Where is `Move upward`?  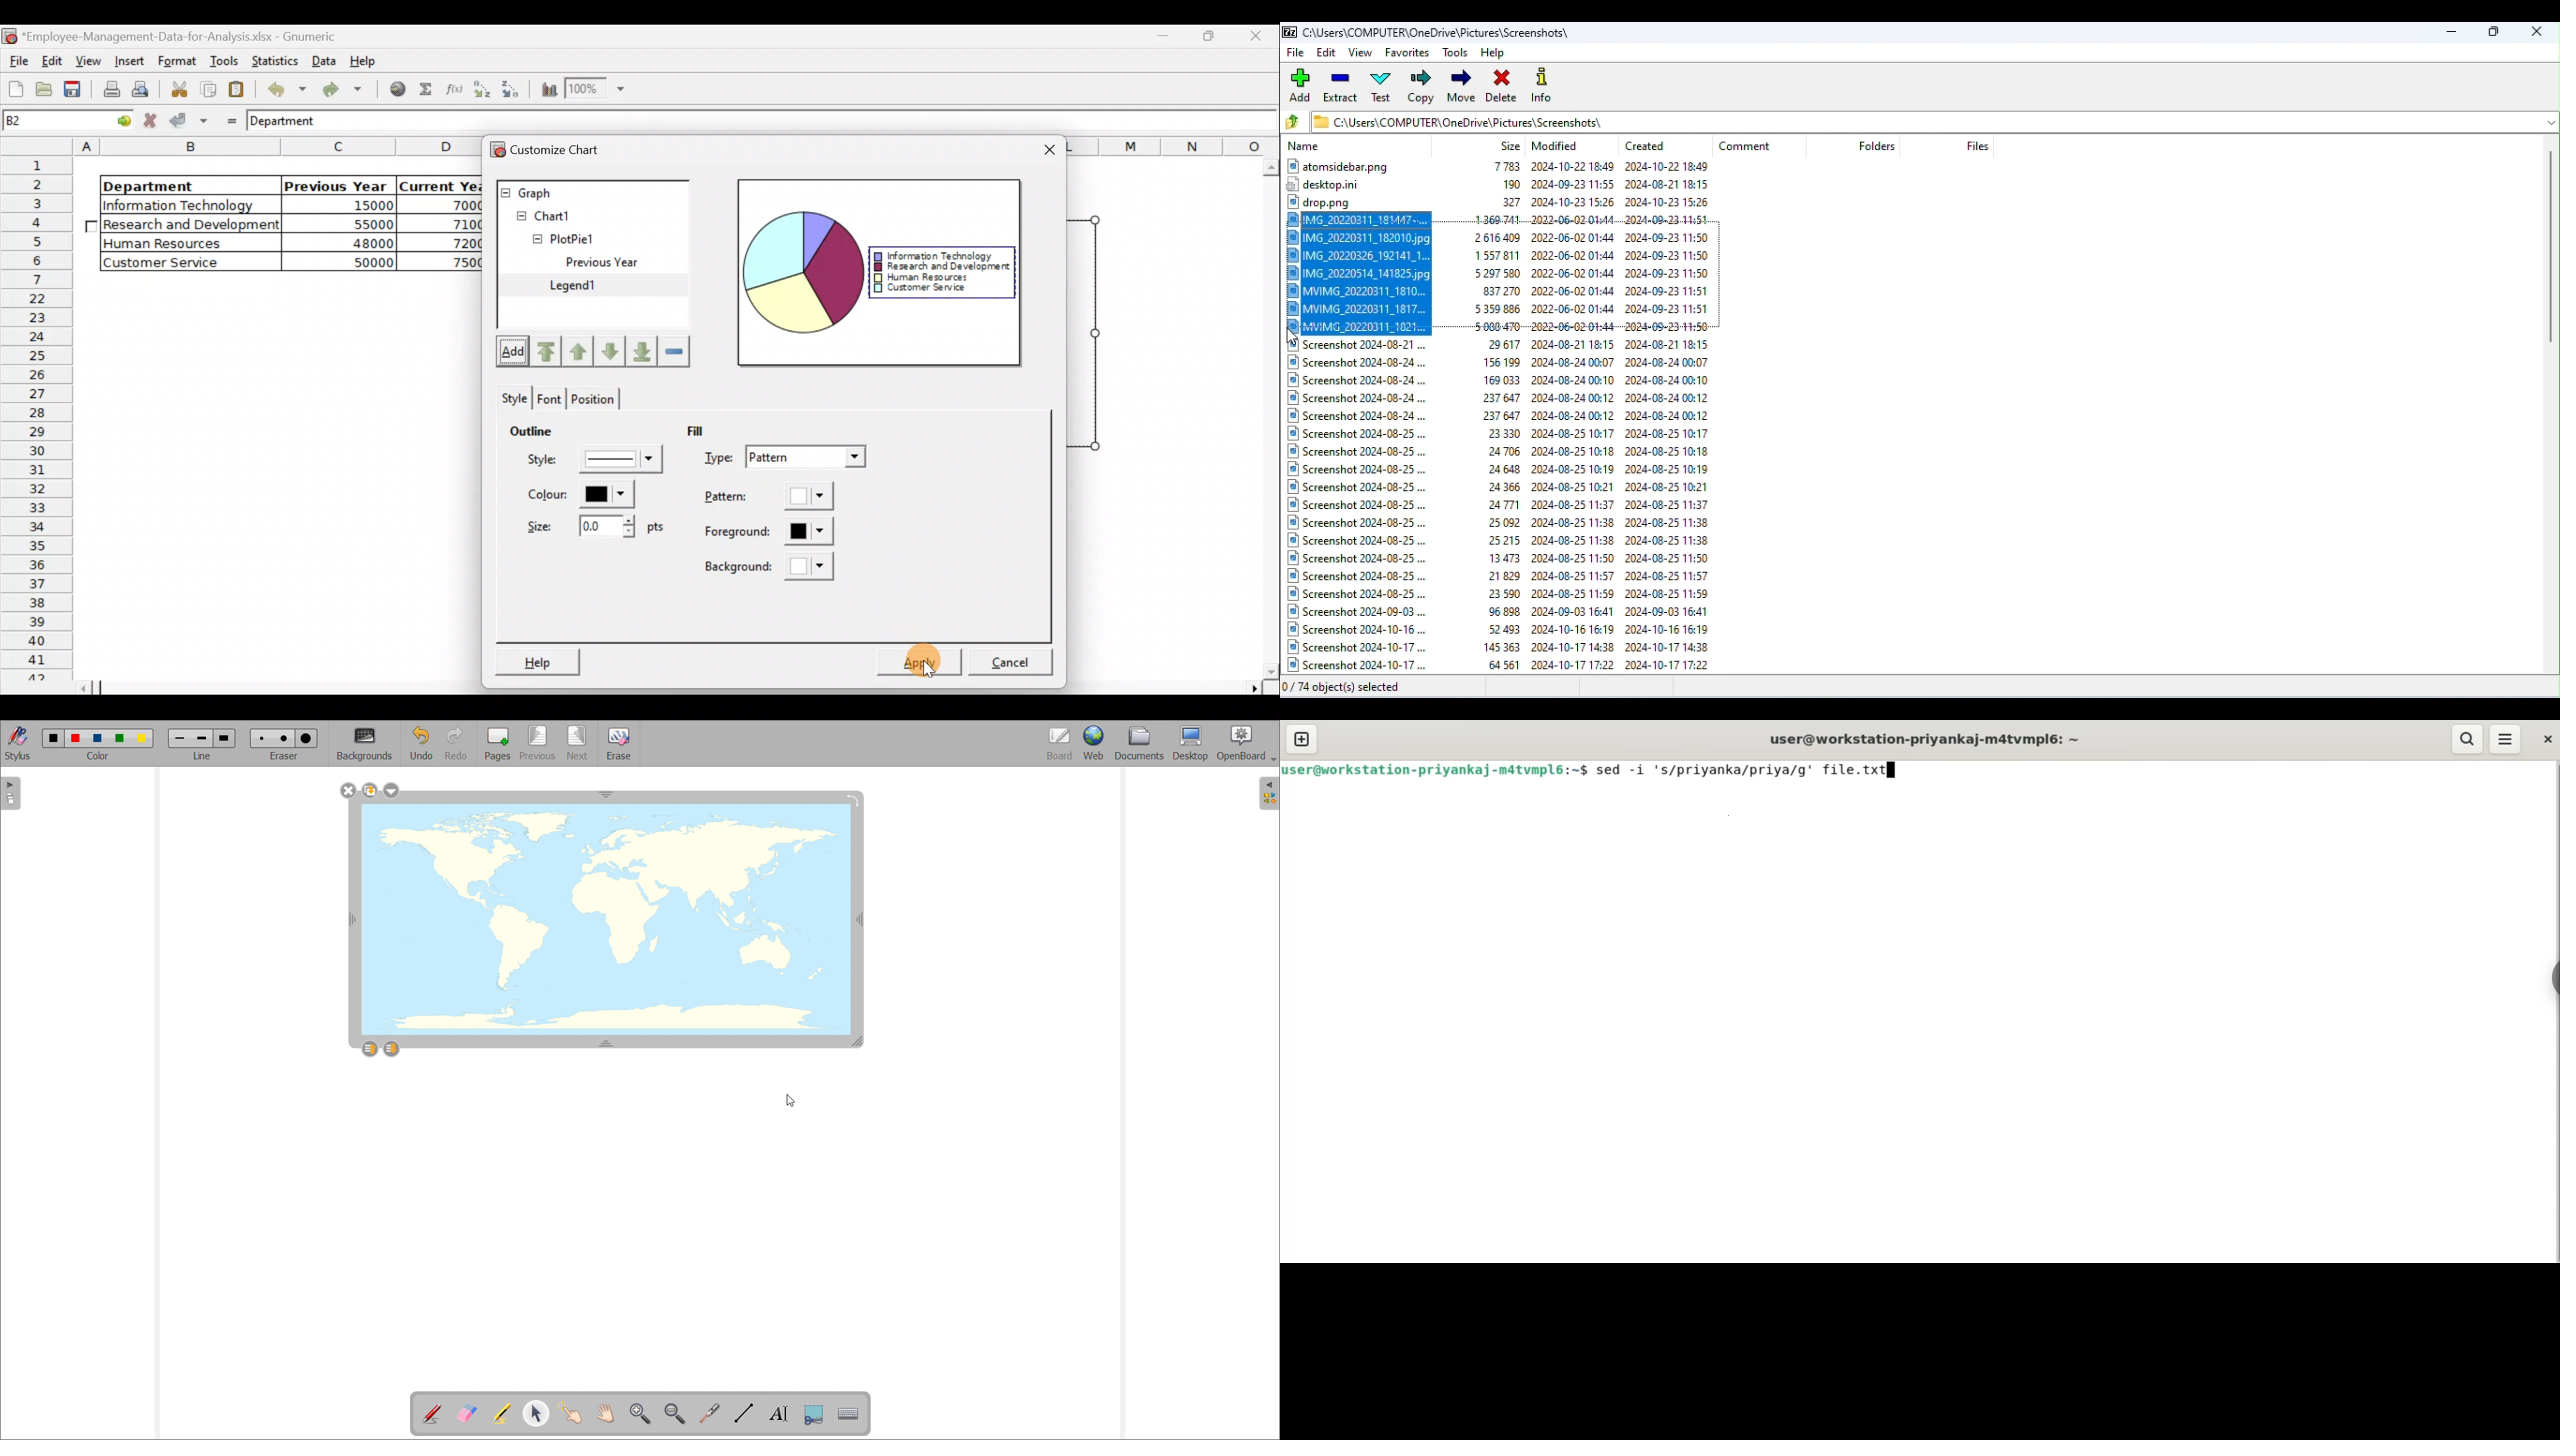 Move upward is located at coordinates (548, 352).